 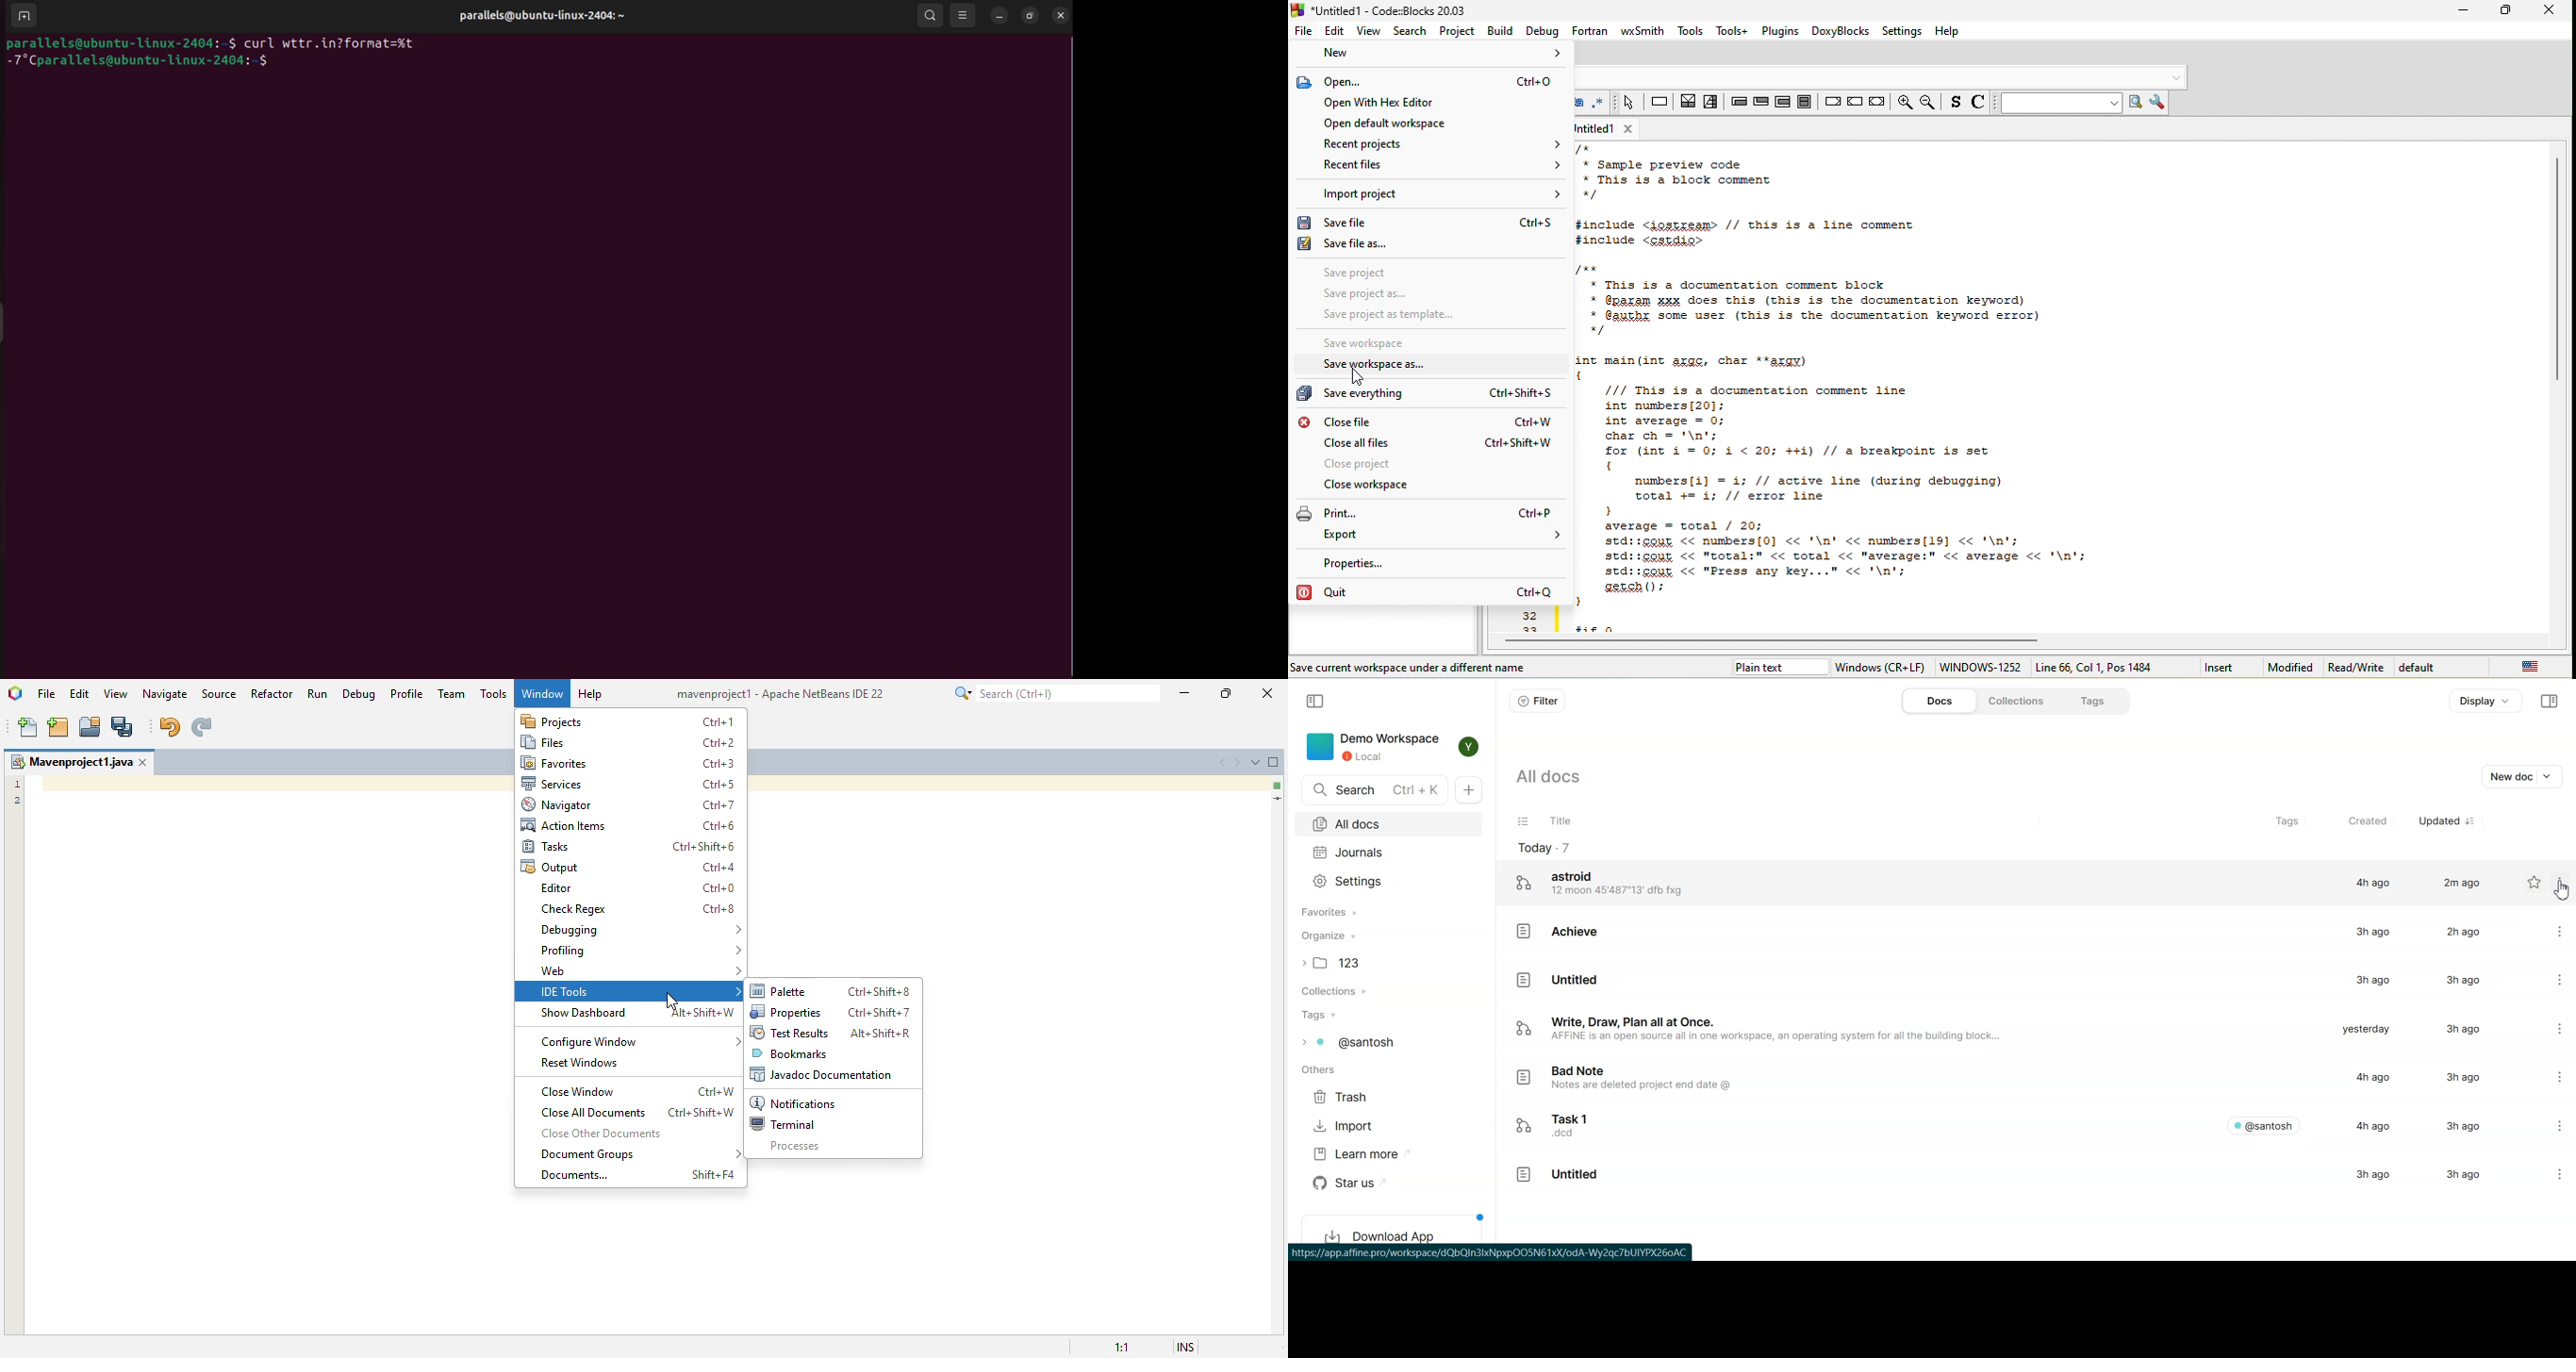 What do you see at coordinates (1627, 128) in the screenshot?
I see `close` at bounding box center [1627, 128].